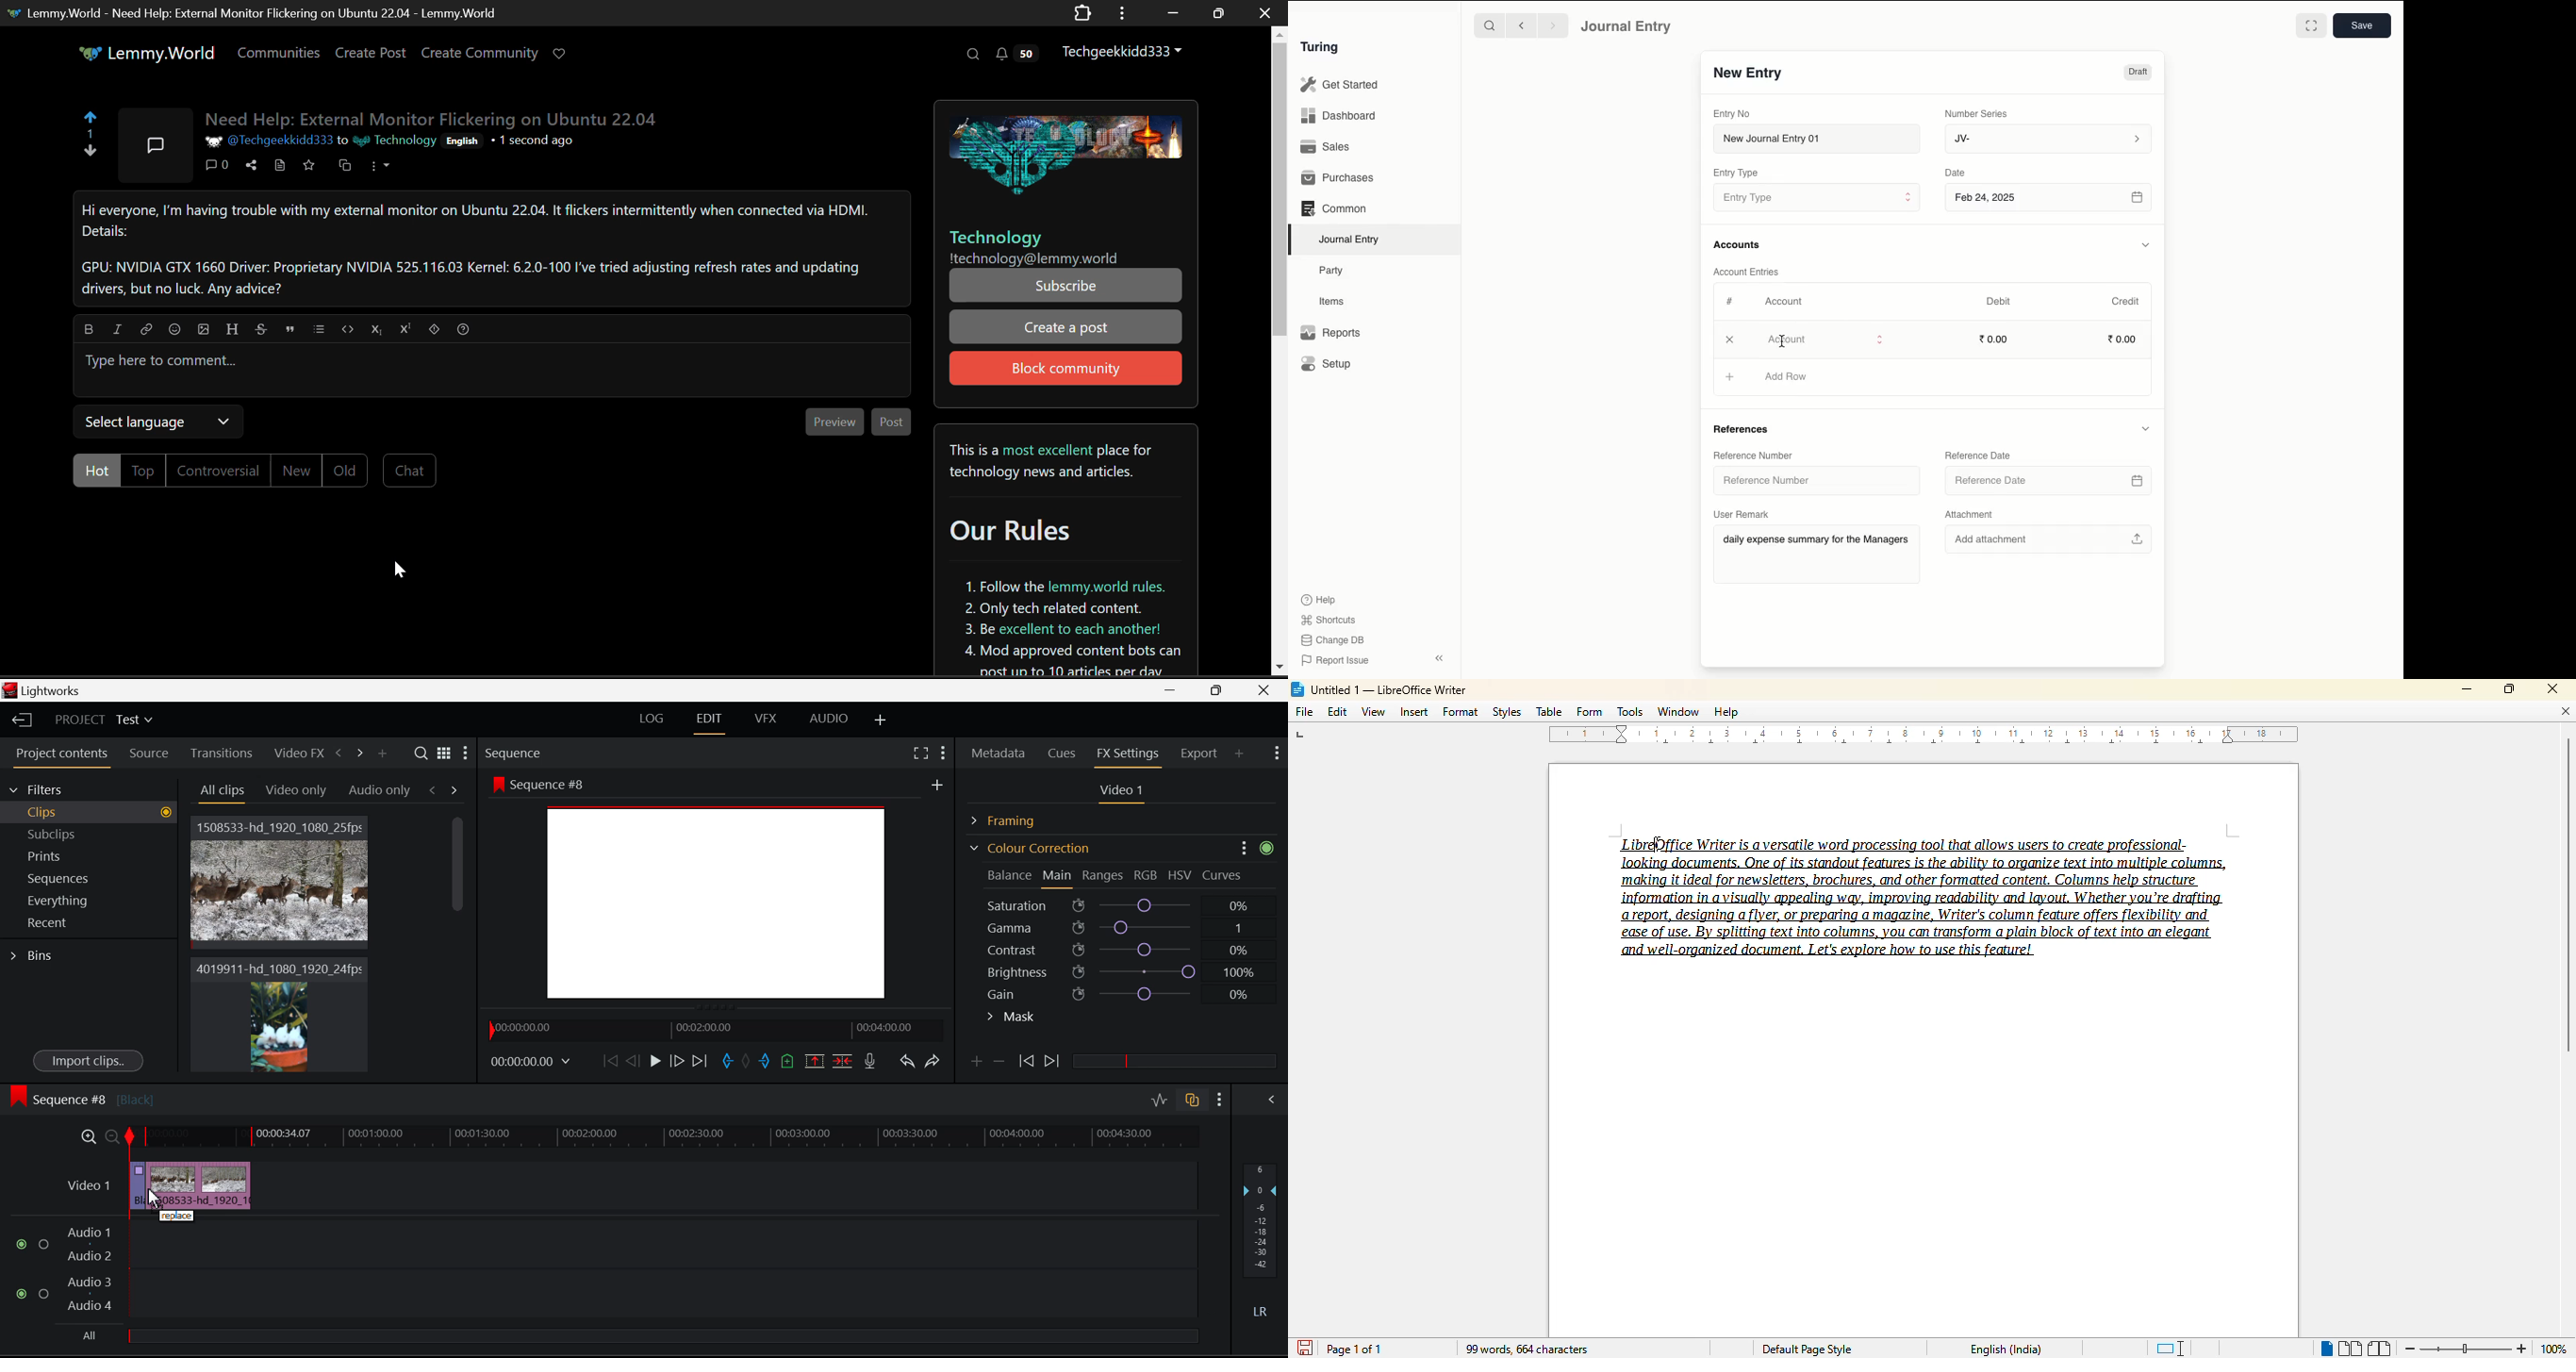  What do you see at coordinates (64, 834) in the screenshot?
I see `Subclips` at bounding box center [64, 834].